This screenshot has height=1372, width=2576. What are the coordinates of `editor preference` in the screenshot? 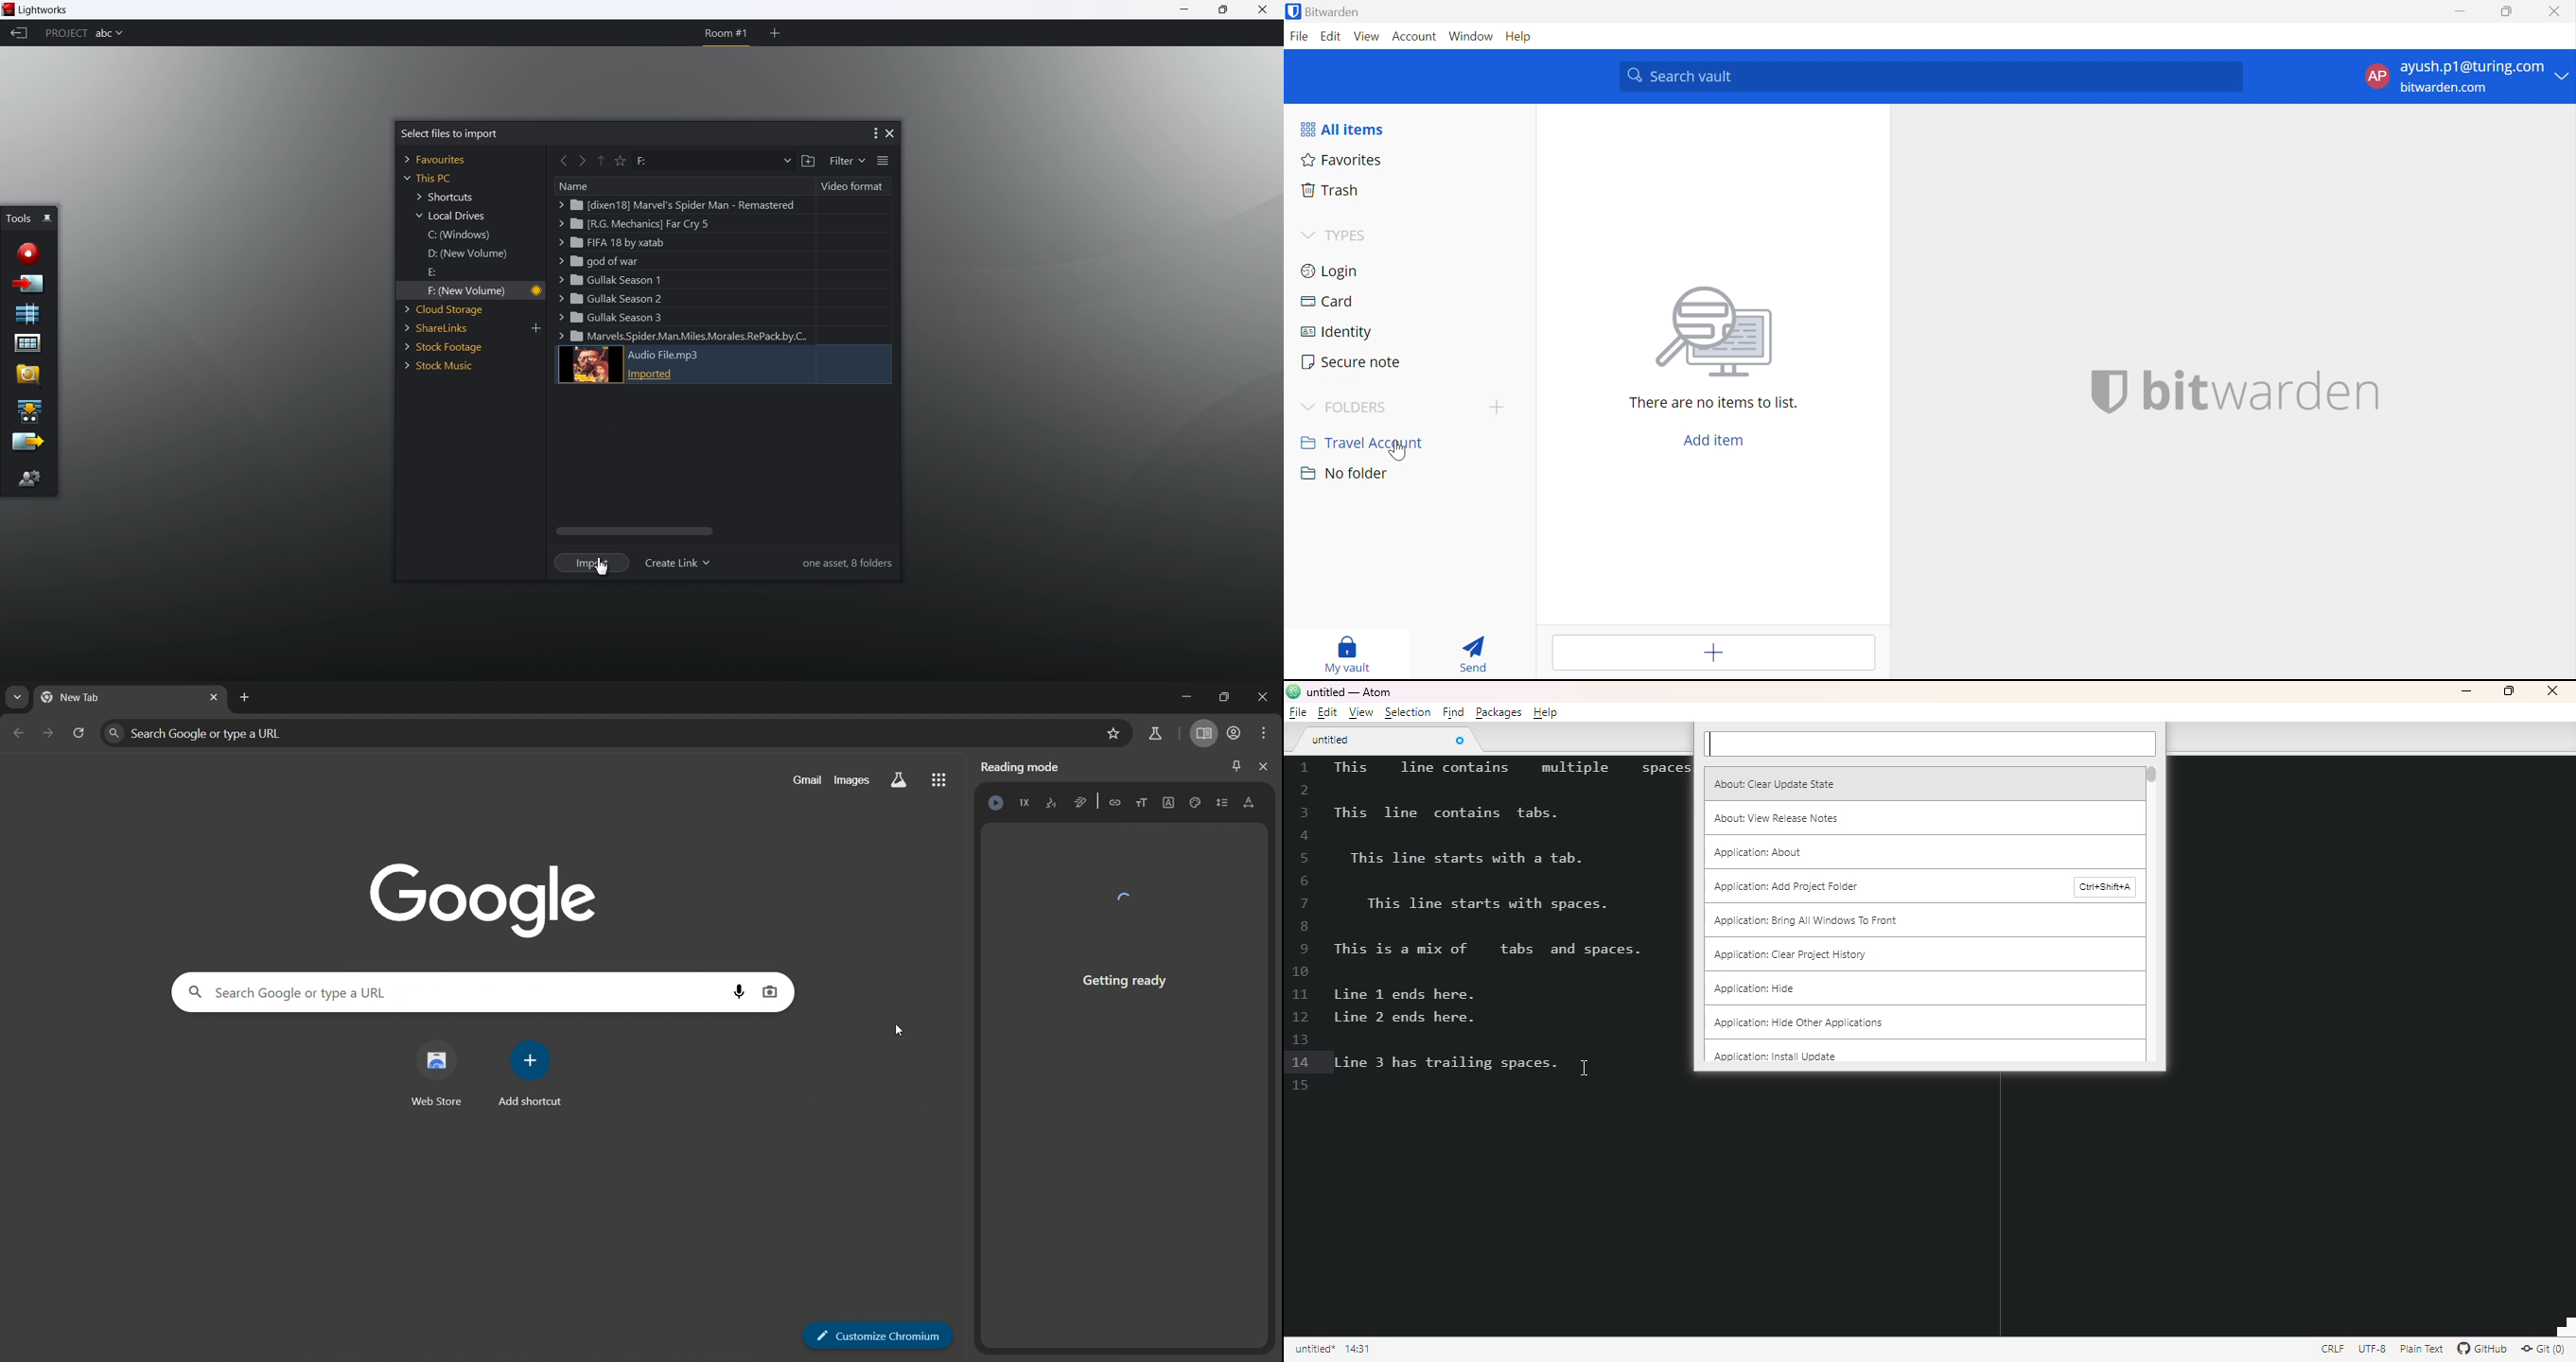 It's located at (30, 478).